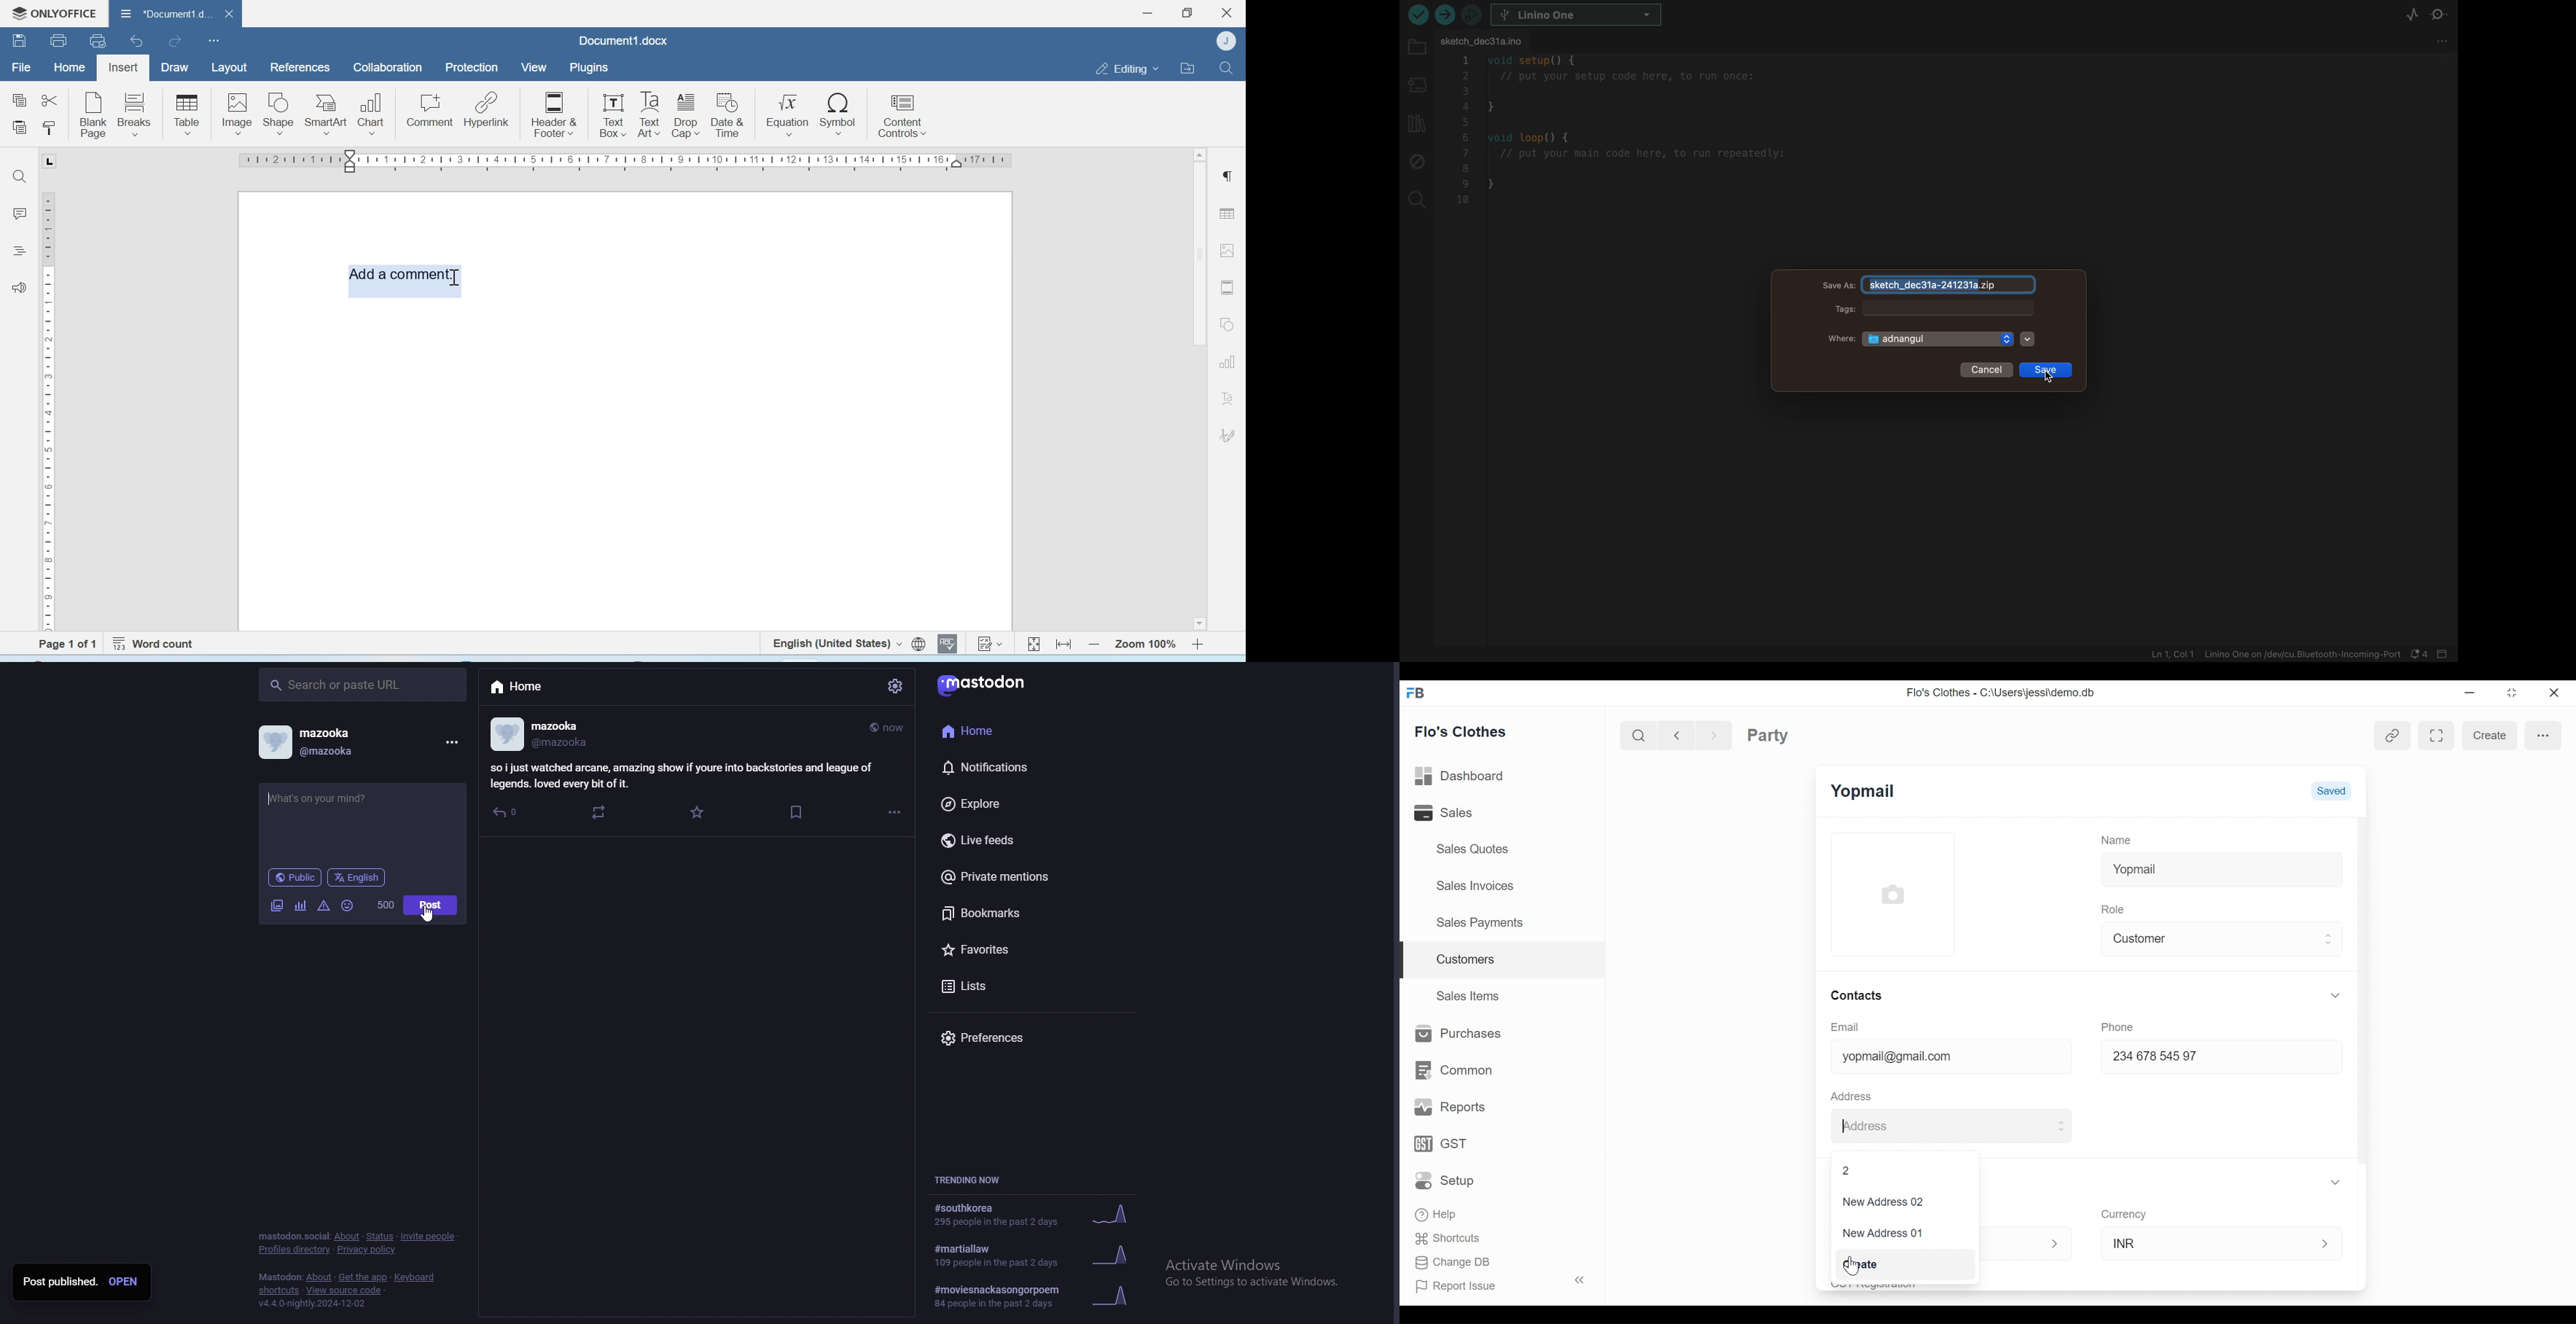 This screenshot has height=1344, width=2576. I want to click on Copy, so click(20, 101).